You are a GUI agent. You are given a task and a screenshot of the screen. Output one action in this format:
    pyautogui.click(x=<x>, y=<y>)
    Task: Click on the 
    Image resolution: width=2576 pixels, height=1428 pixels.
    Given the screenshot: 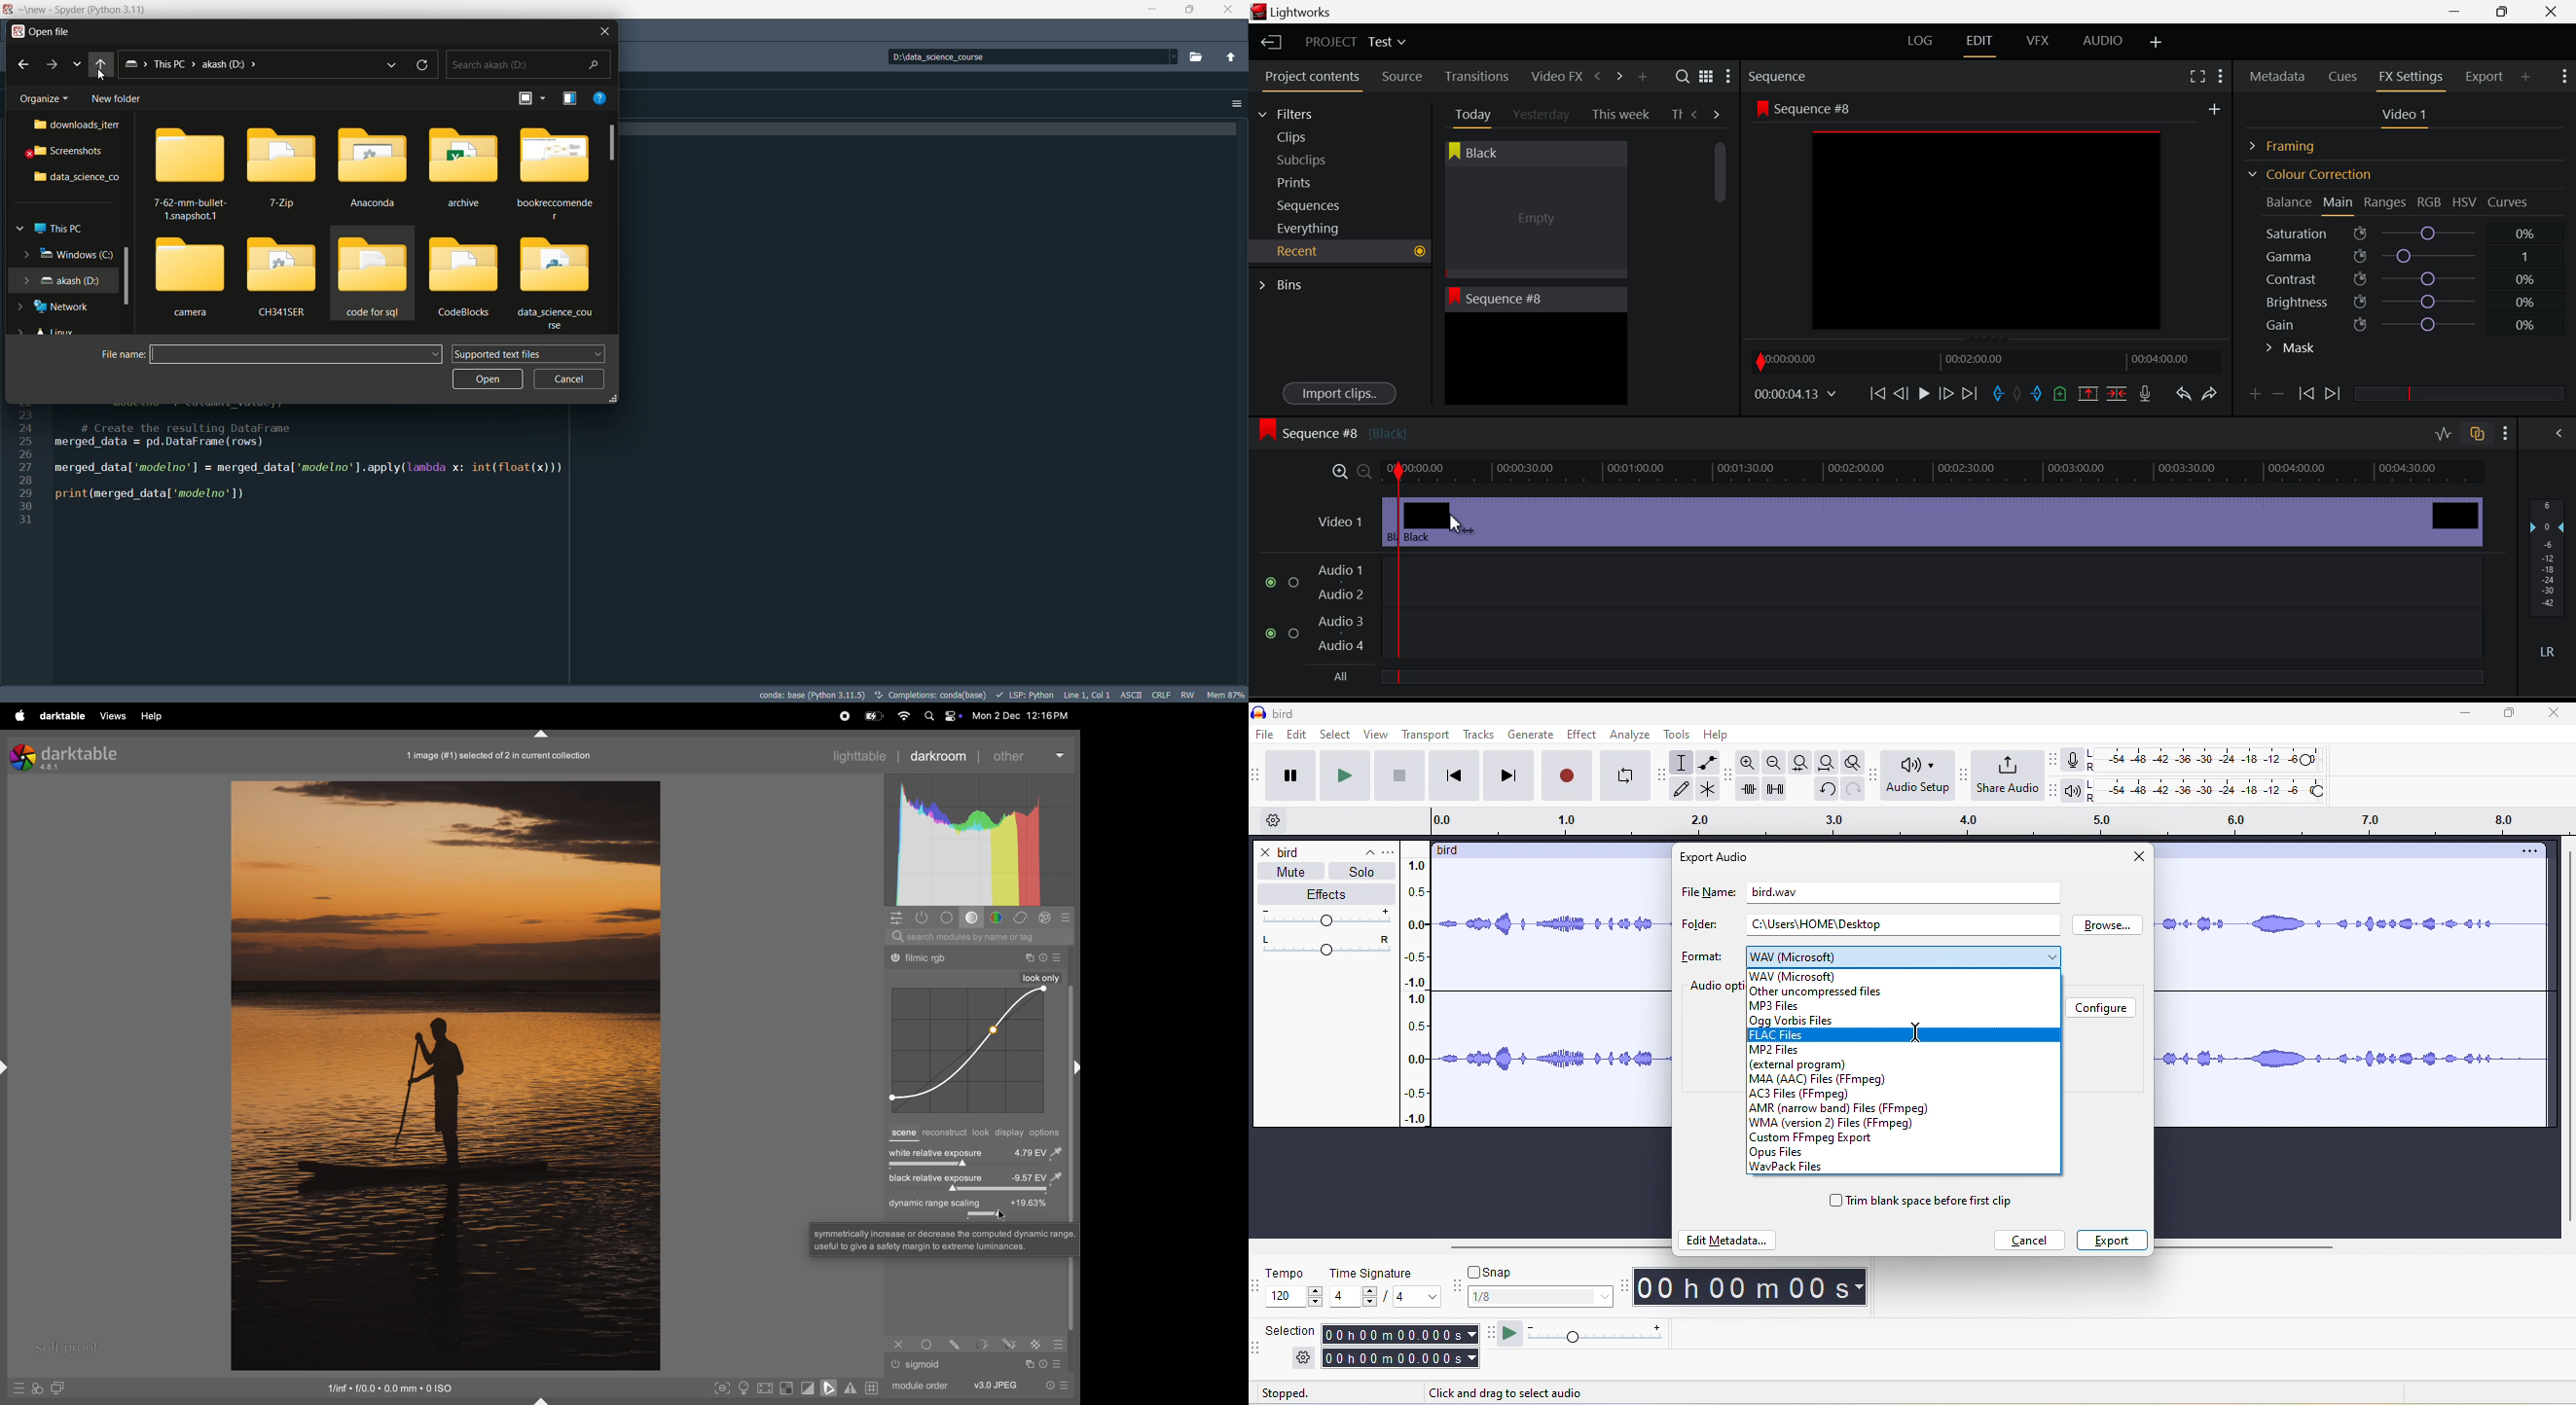 What is the action you would take?
    pyautogui.click(x=958, y=1344)
    